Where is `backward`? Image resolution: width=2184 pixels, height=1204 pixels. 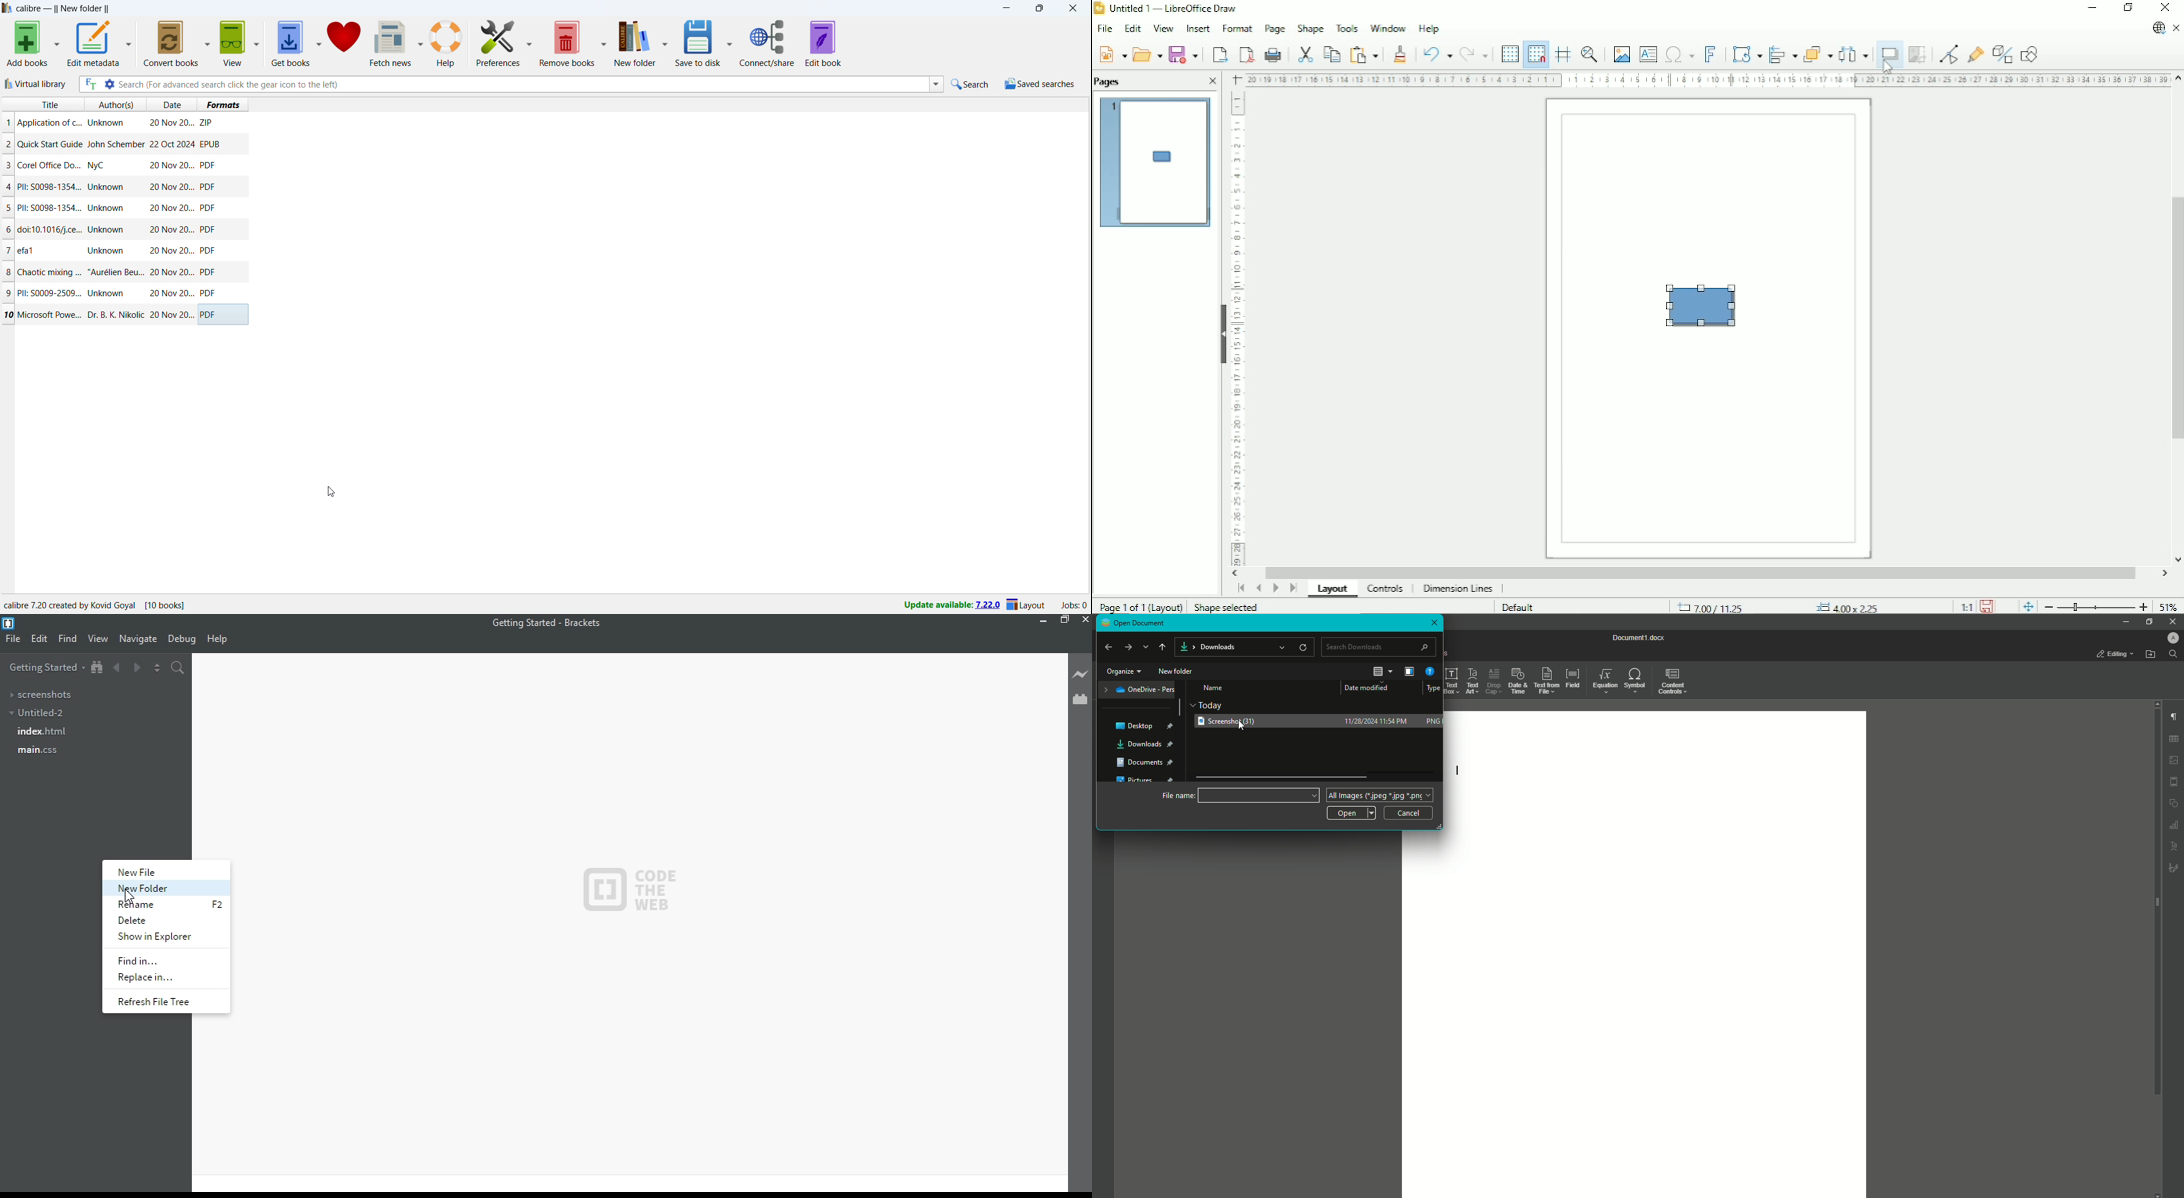
backward is located at coordinates (117, 668).